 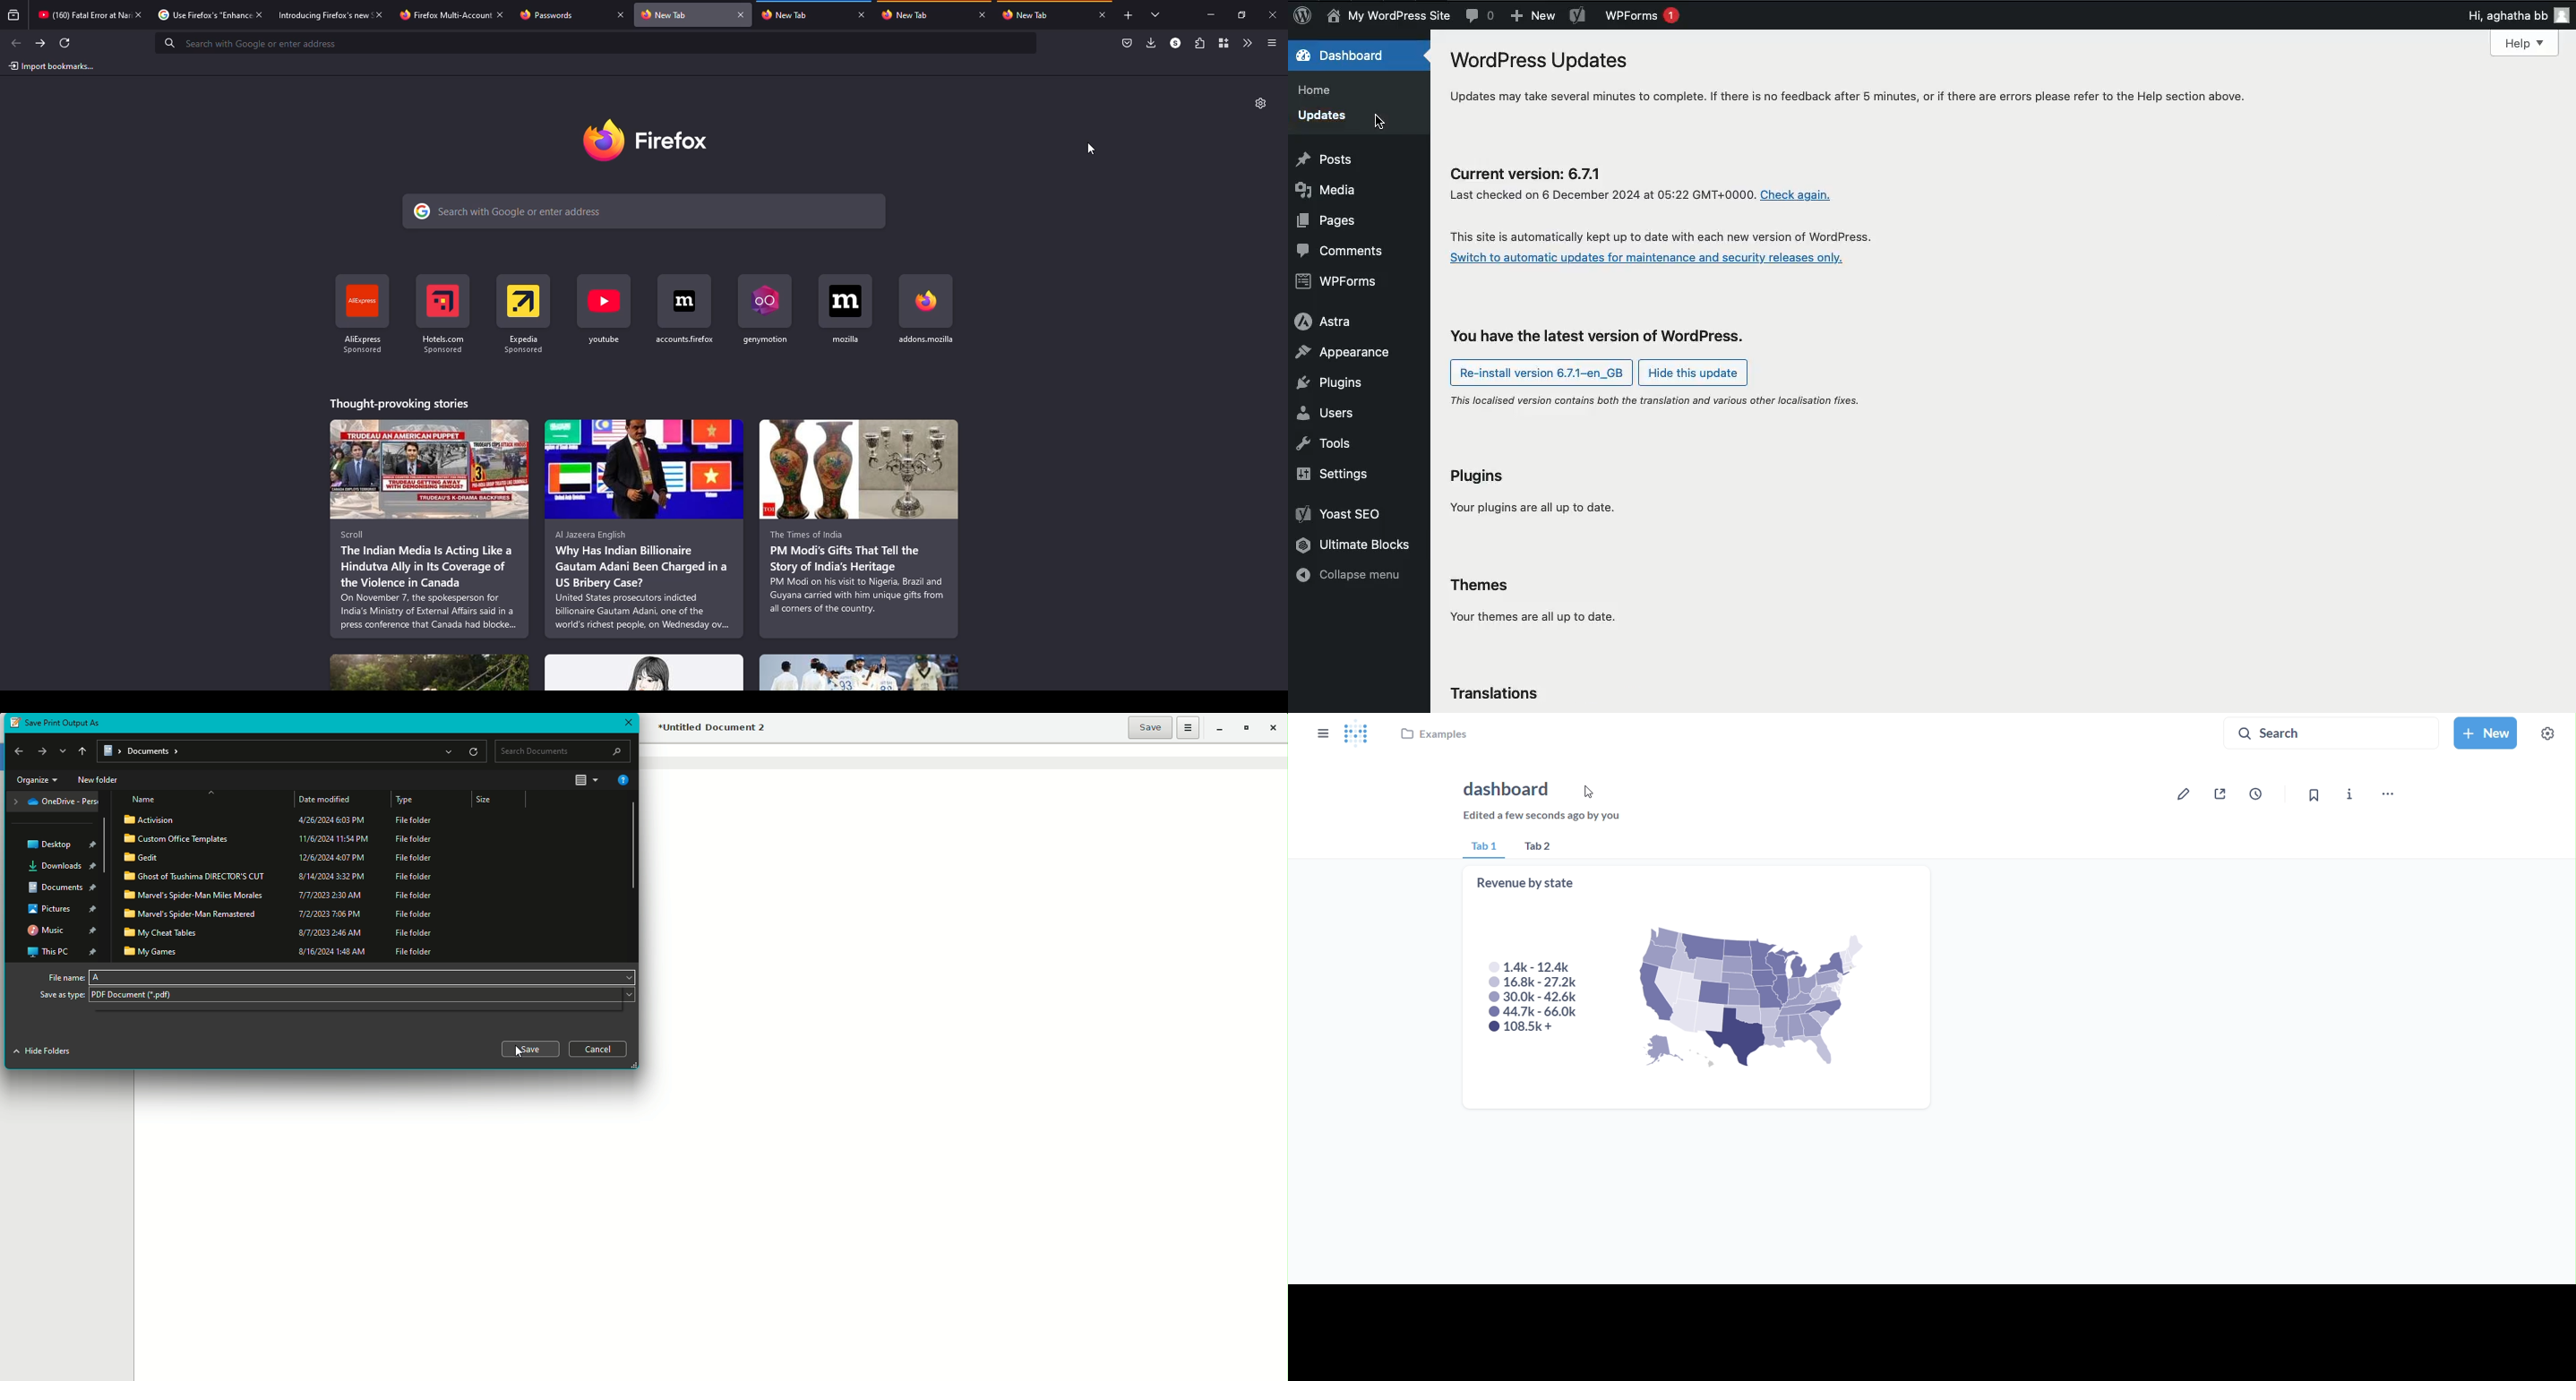 What do you see at coordinates (201, 15) in the screenshot?
I see `tab` at bounding box center [201, 15].